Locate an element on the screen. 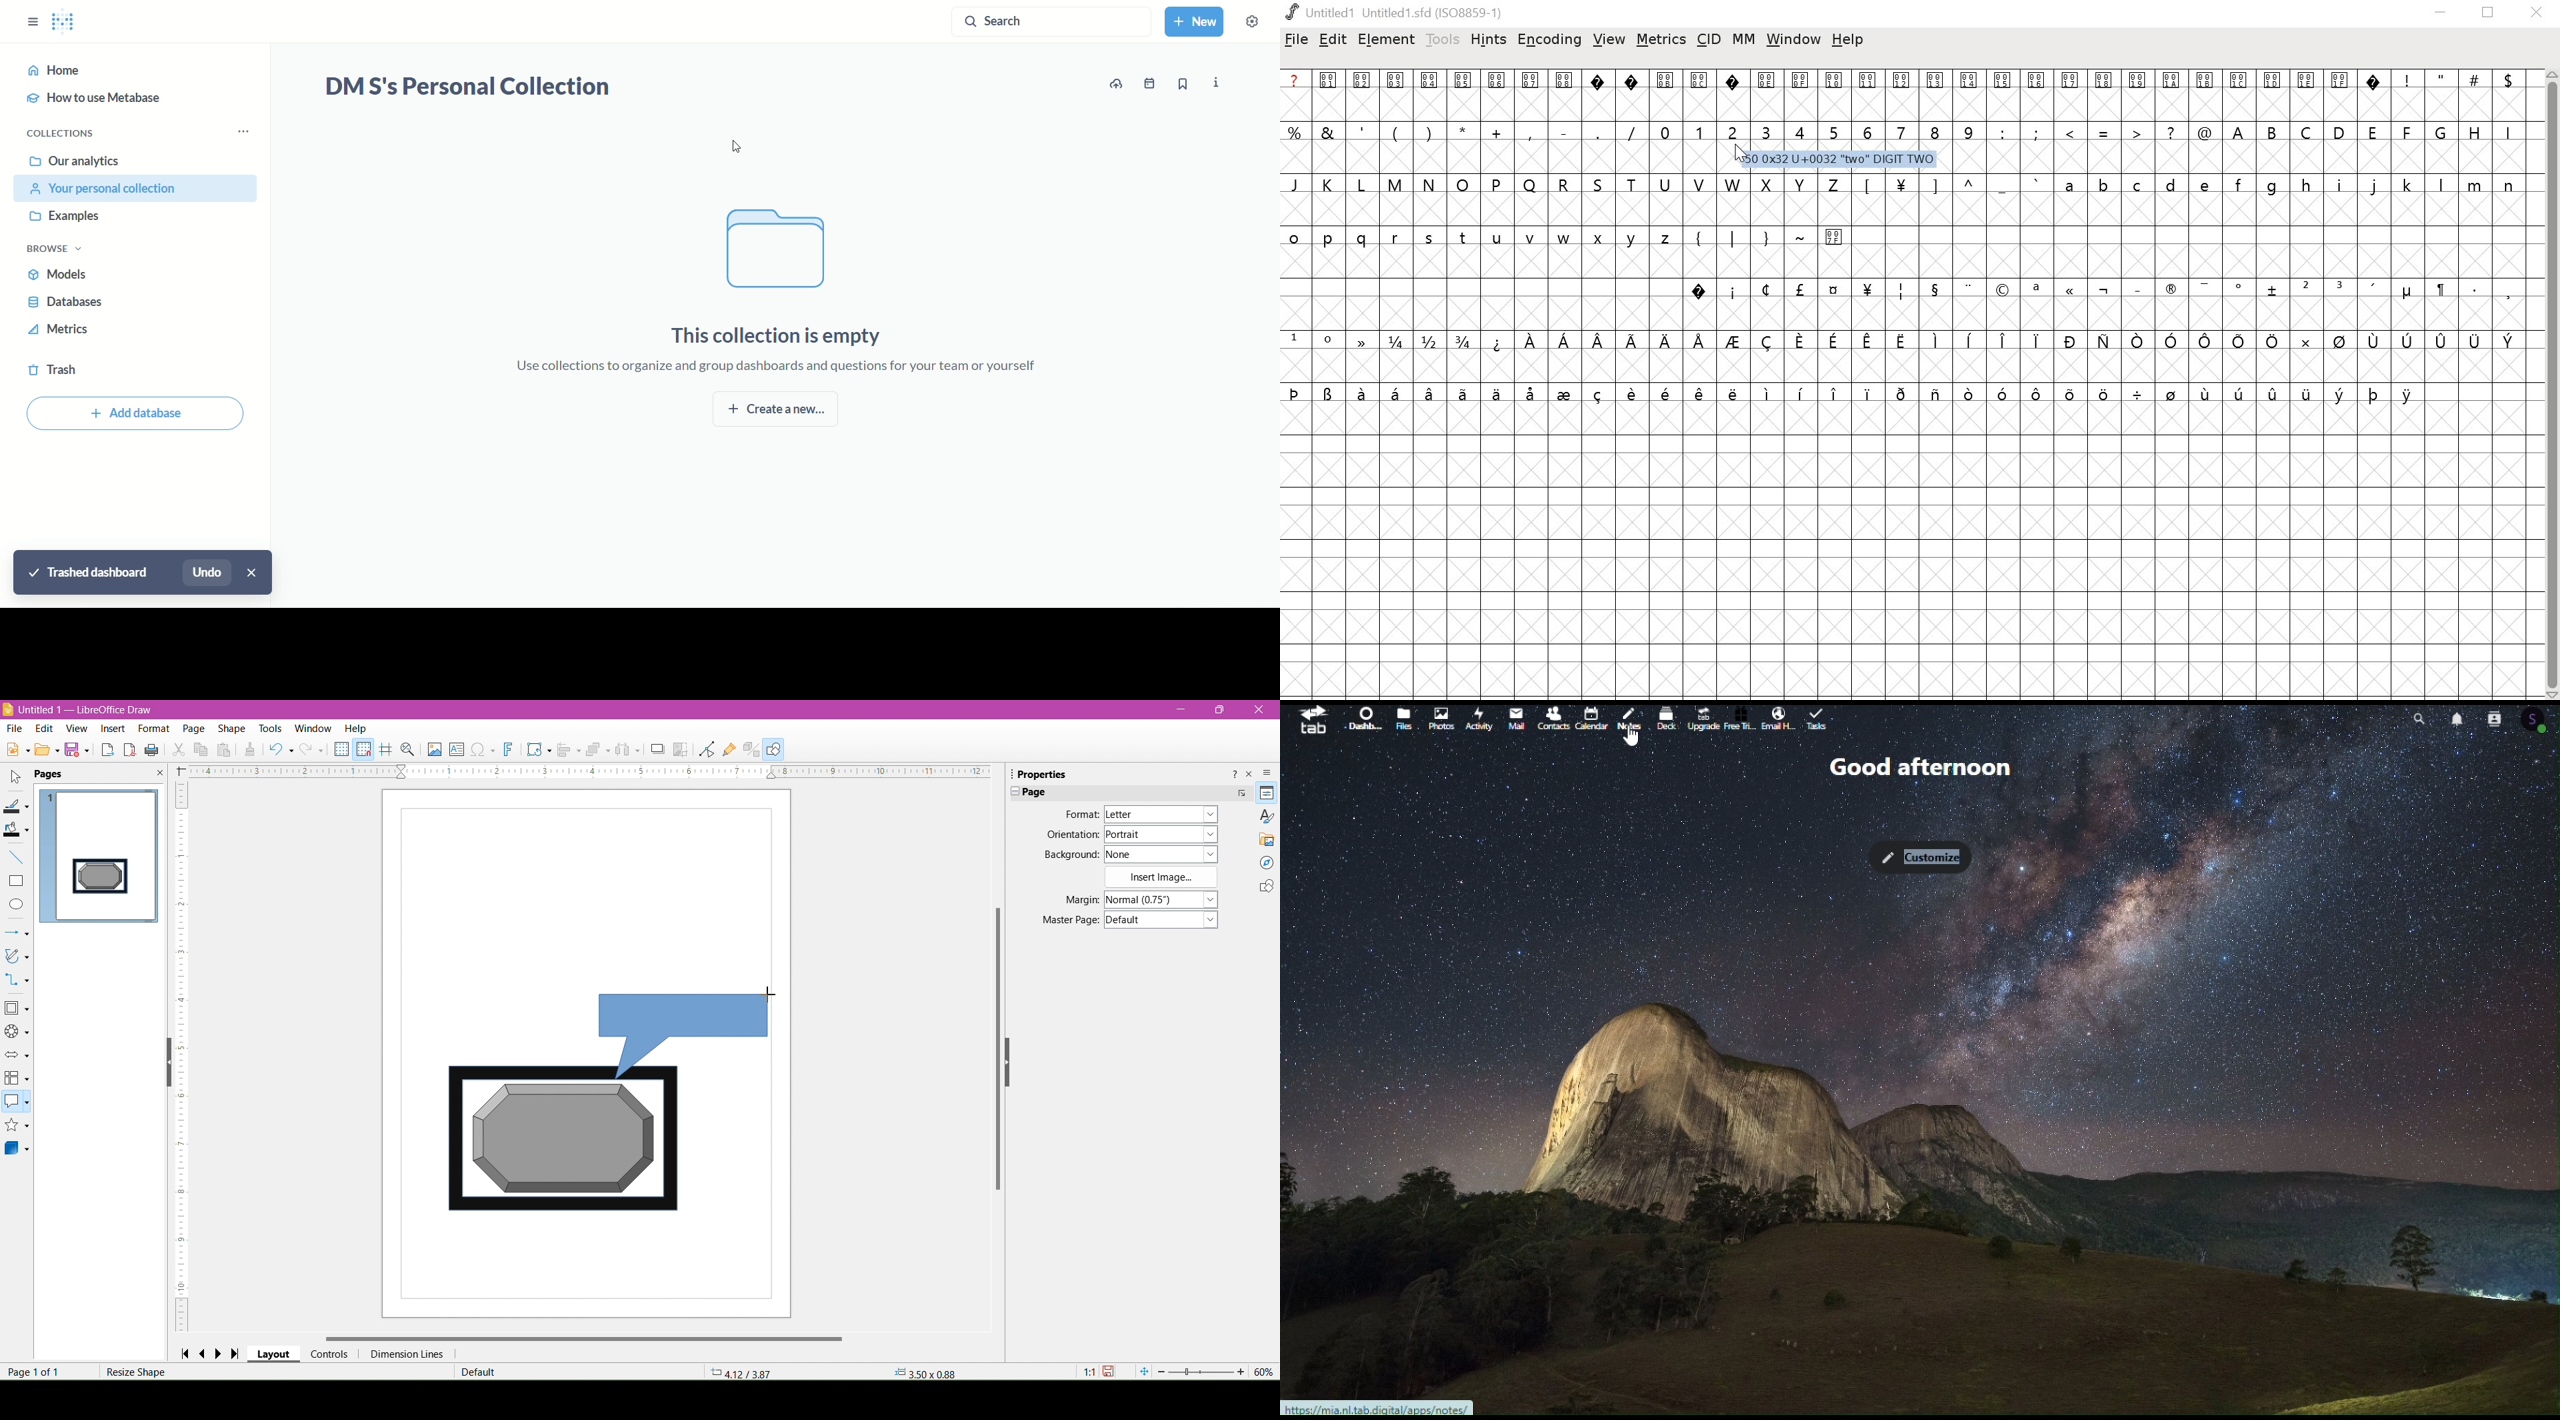 The height and width of the screenshot is (1428, 2576). Edit is located at coordinates (44, 729).